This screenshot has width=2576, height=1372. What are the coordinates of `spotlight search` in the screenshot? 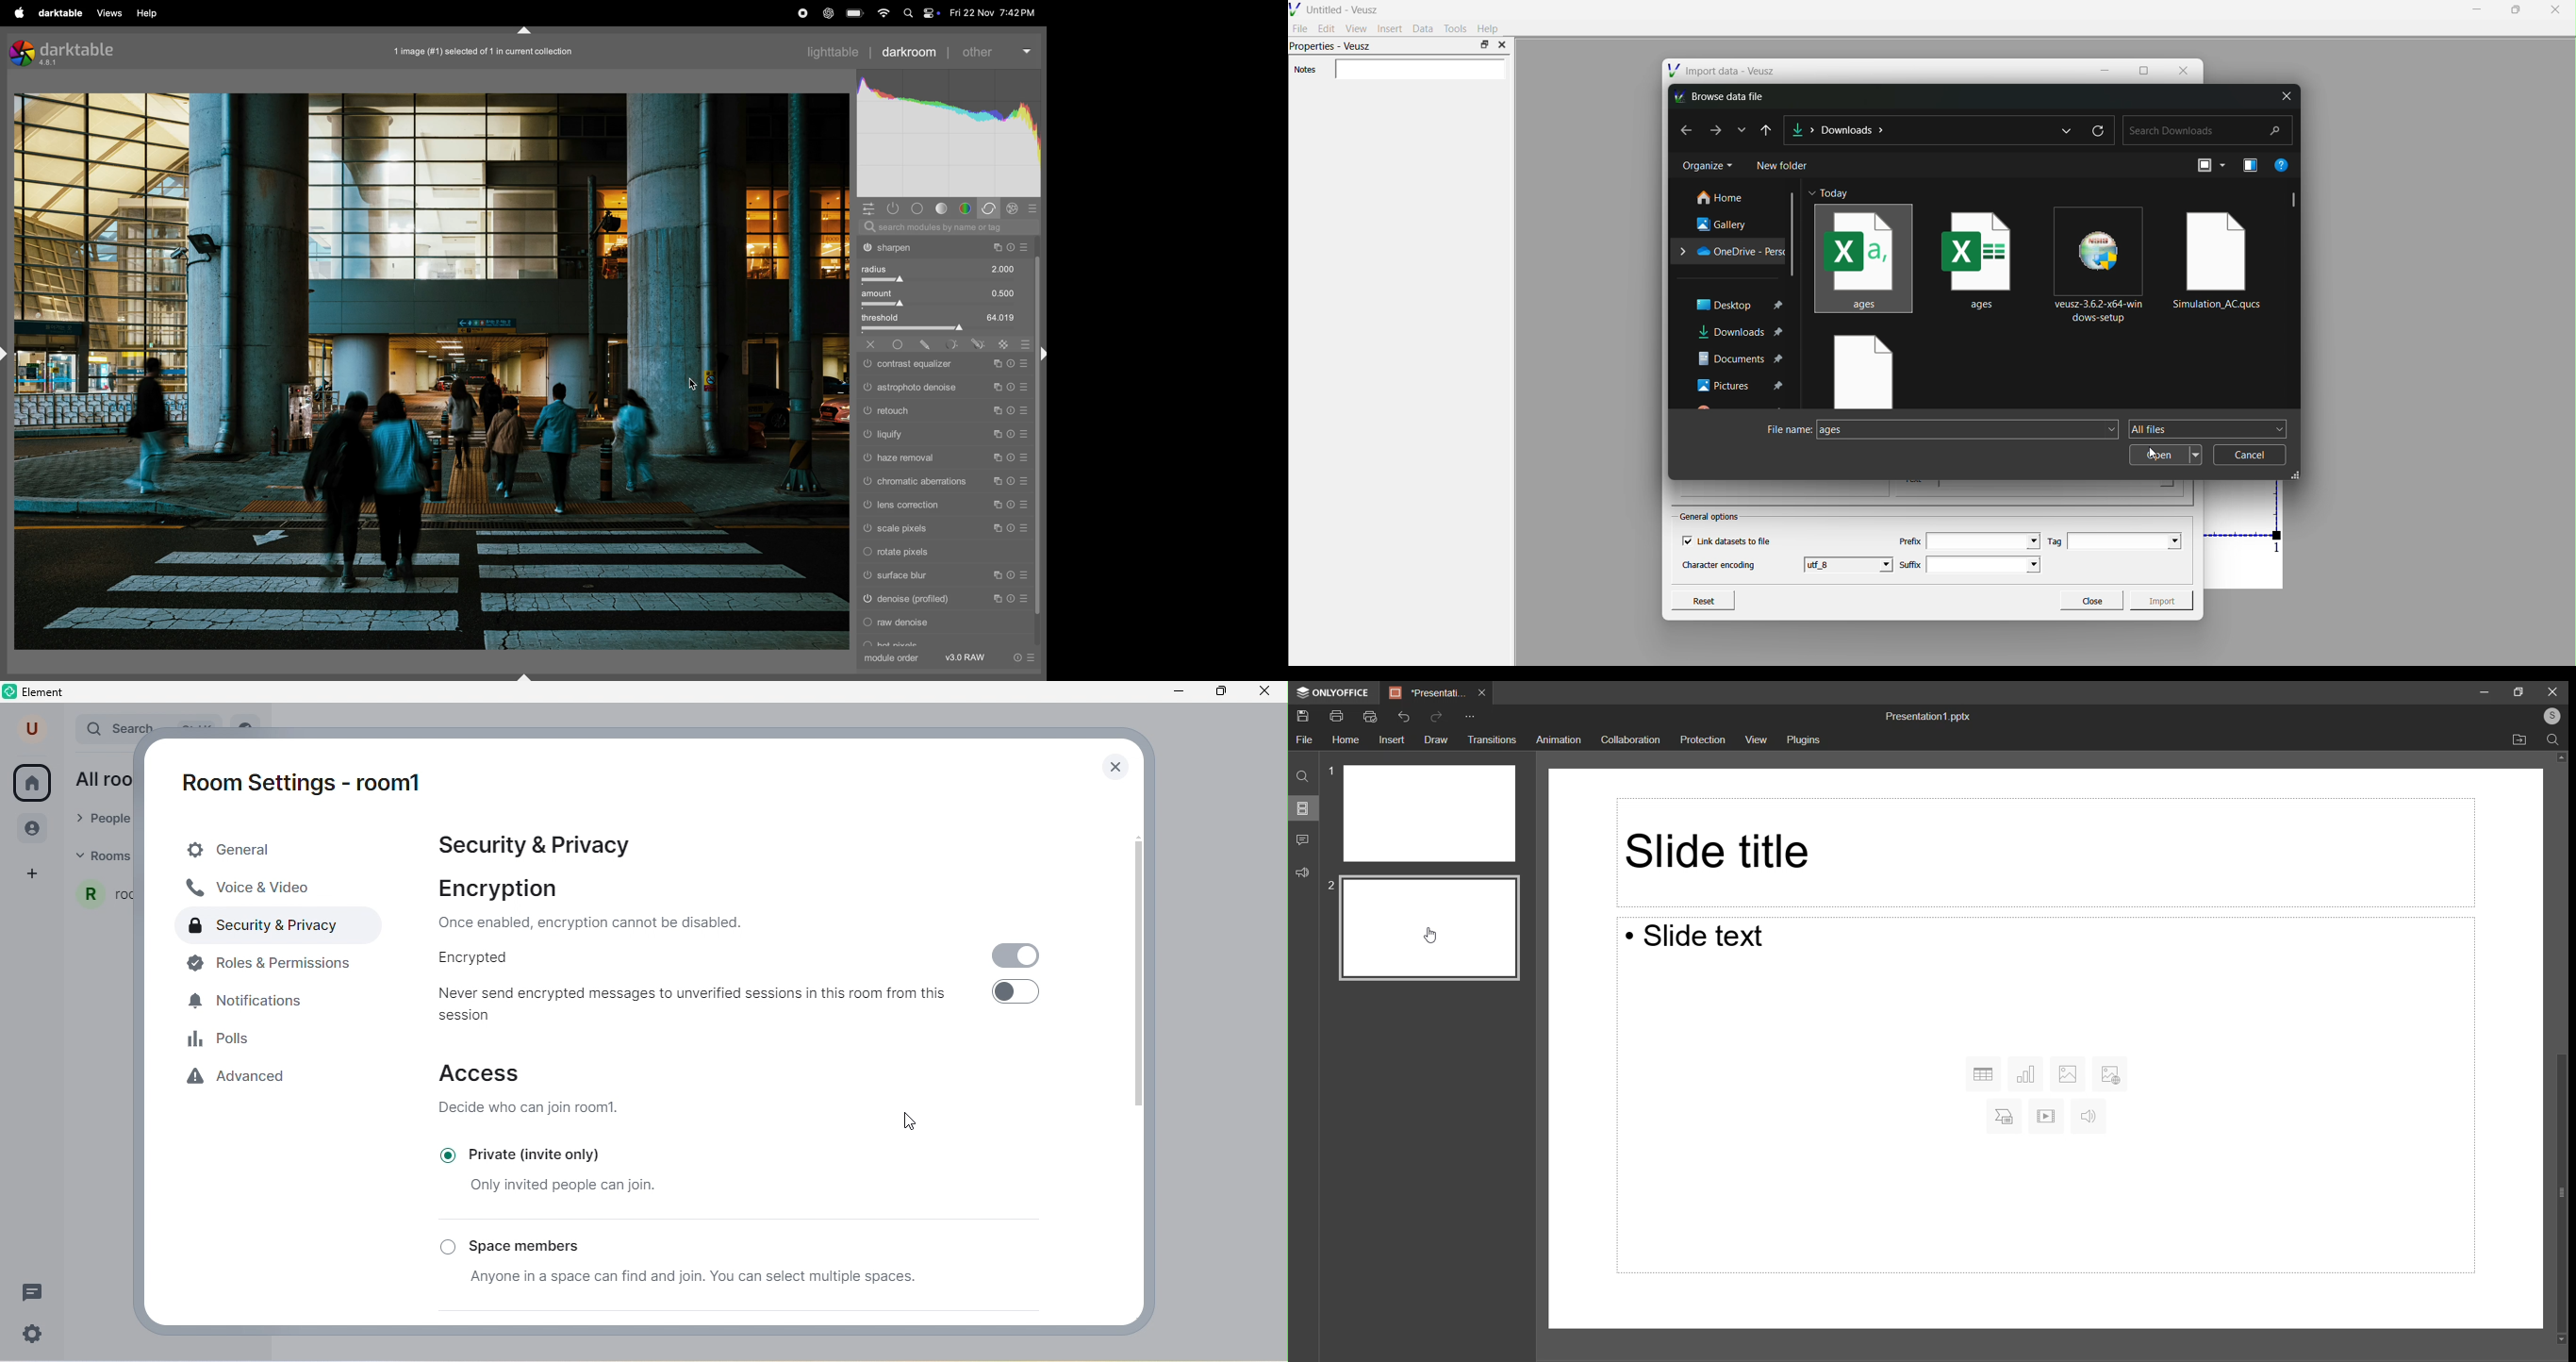 It's located at (908, 14).